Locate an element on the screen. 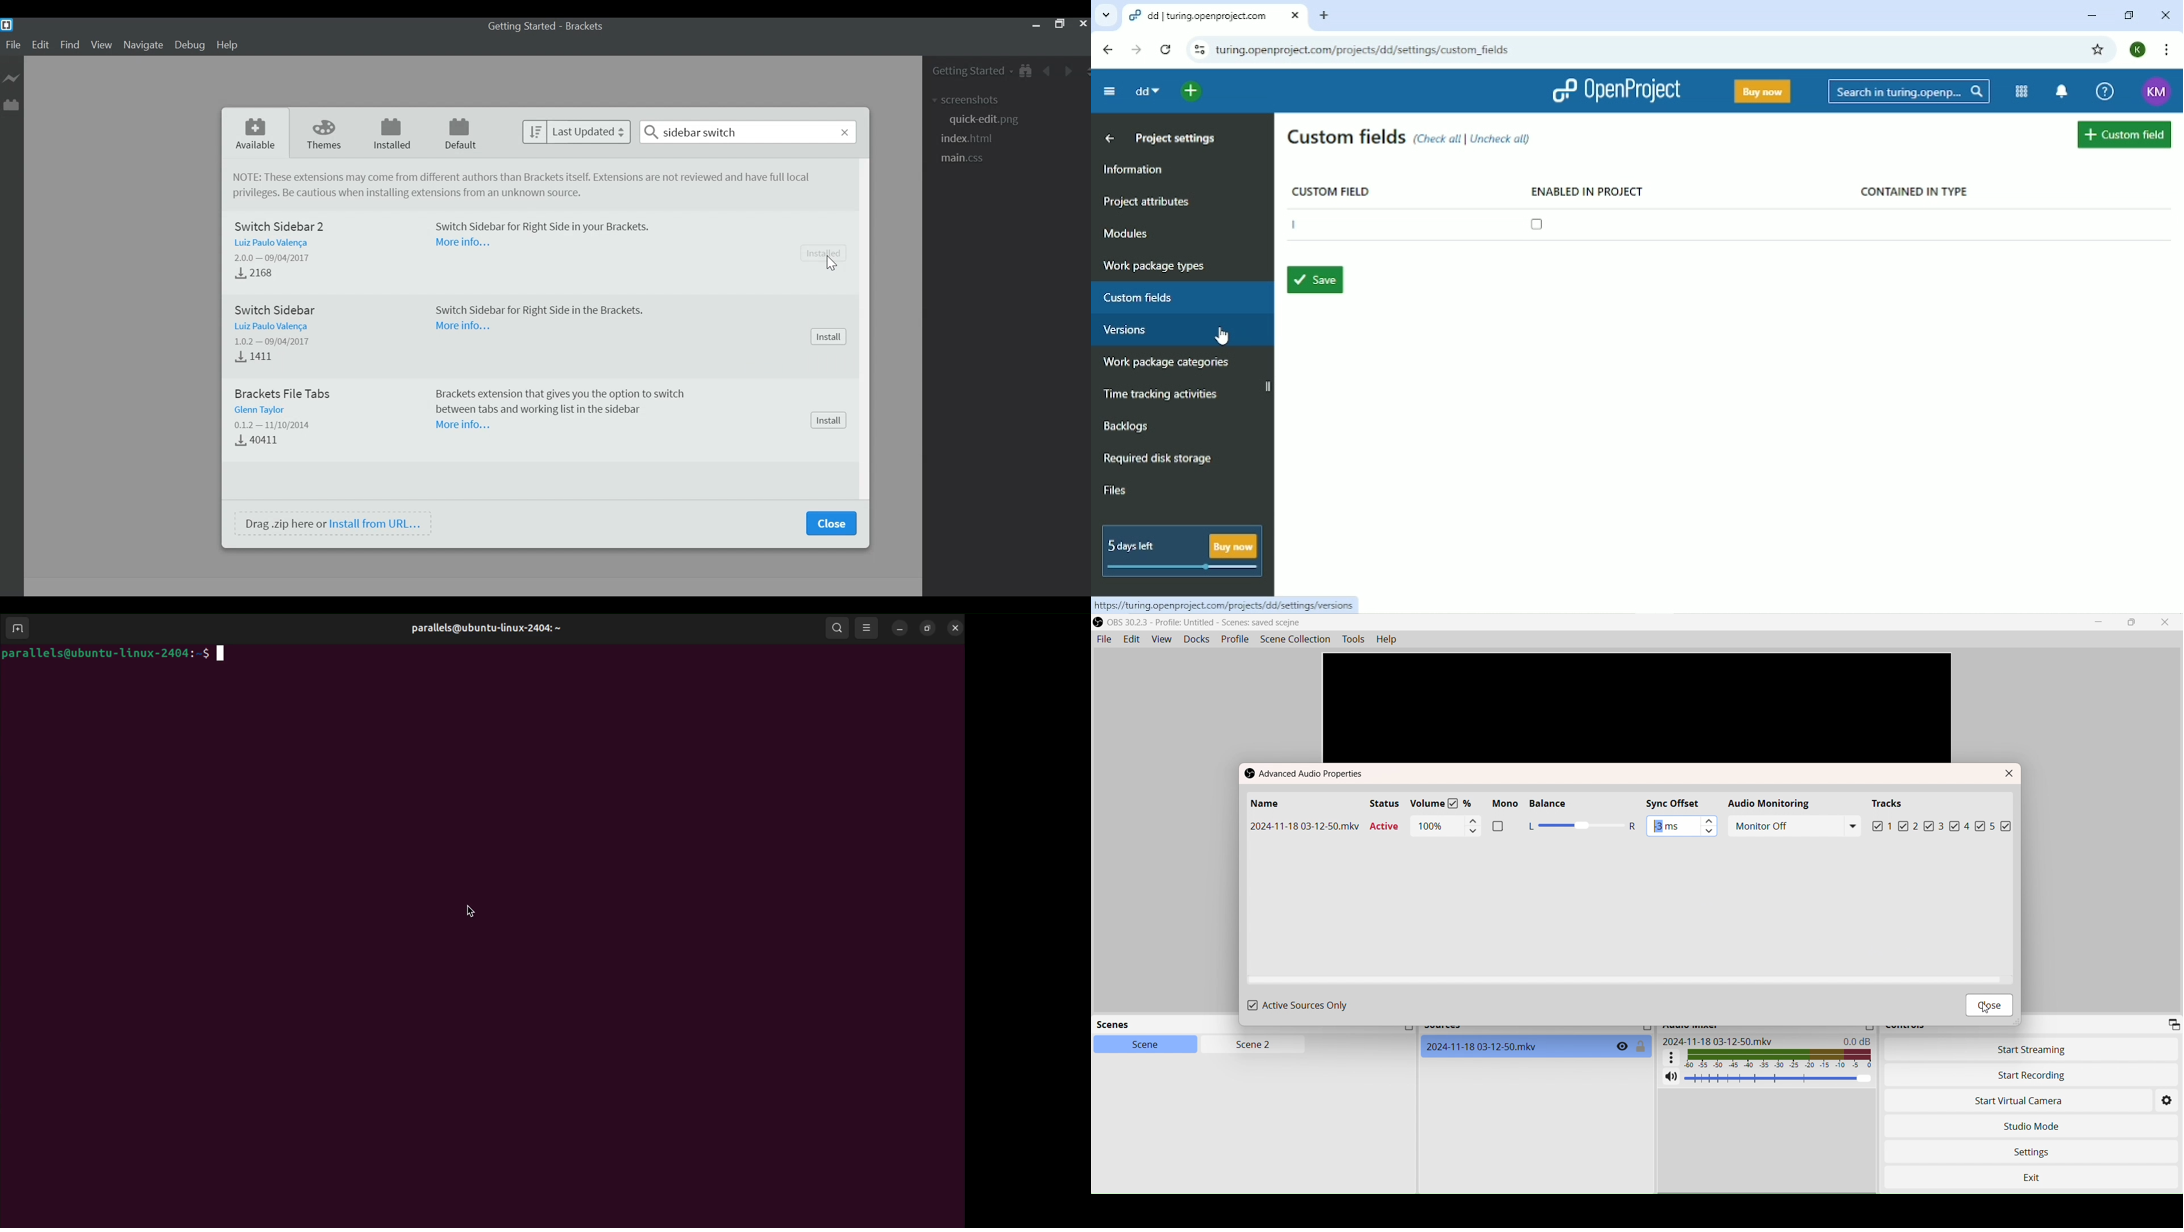  Toggle visibility is located at coordinates (1622, 1047).